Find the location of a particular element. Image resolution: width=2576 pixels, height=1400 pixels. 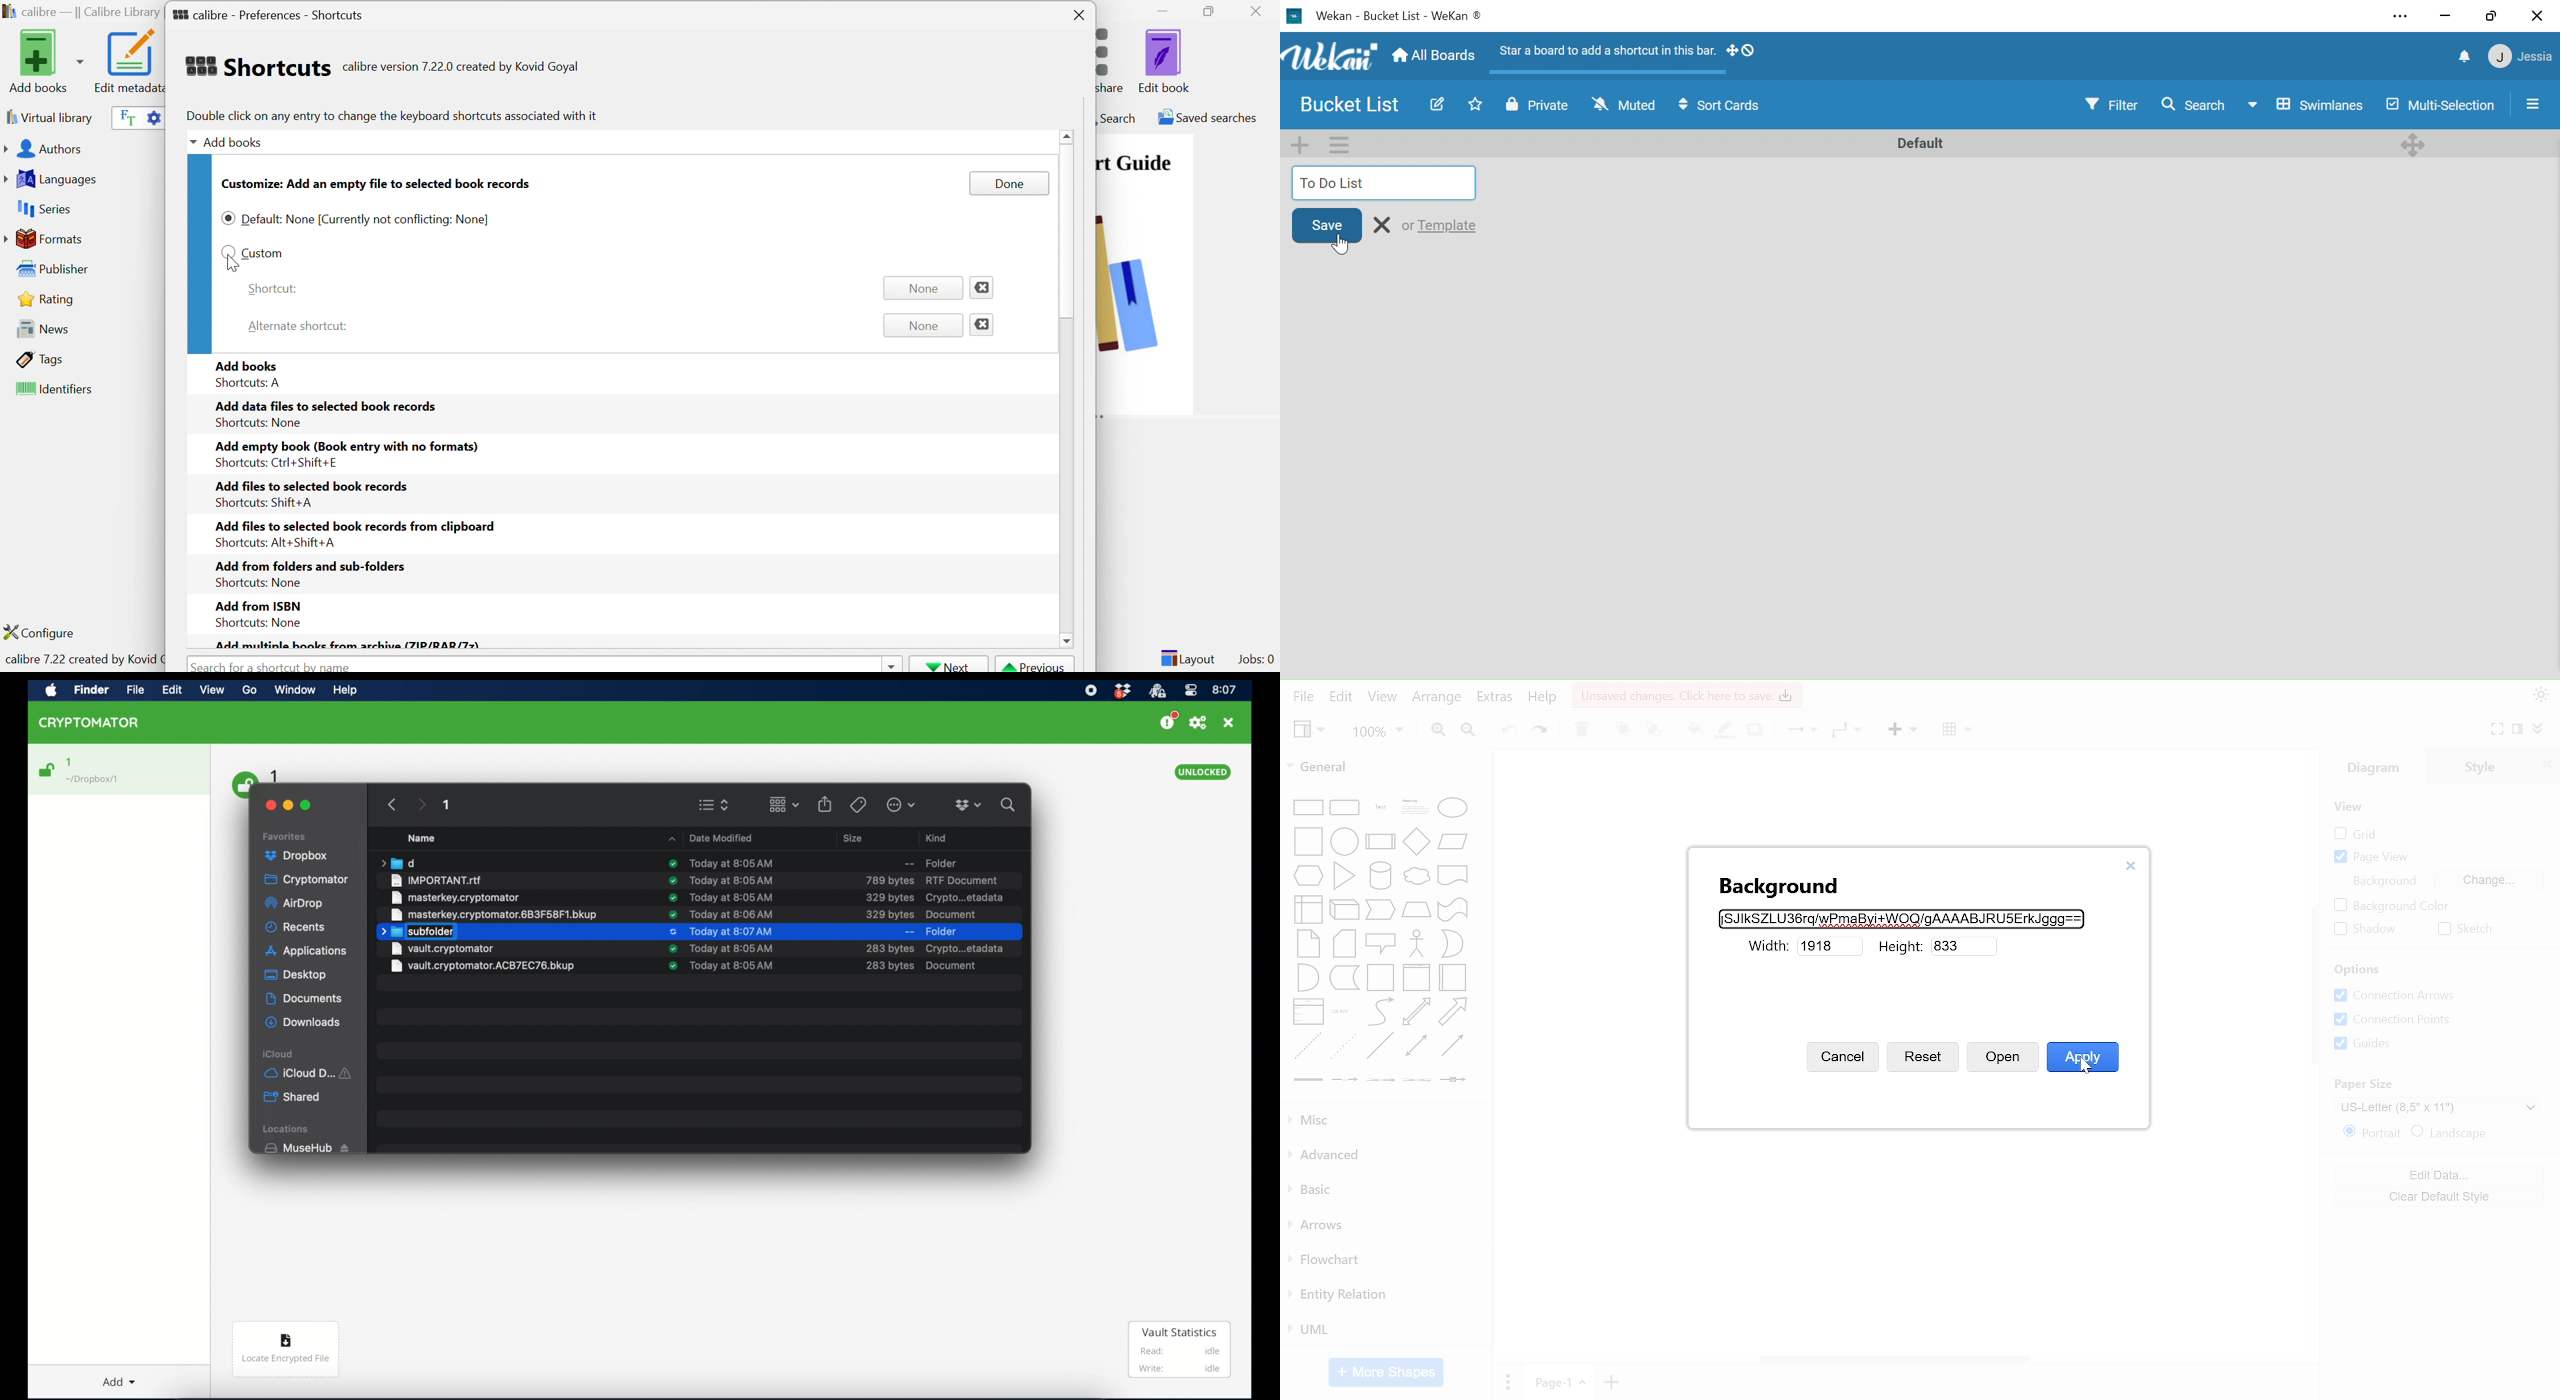

Private is located at coordinates (1537, 107).